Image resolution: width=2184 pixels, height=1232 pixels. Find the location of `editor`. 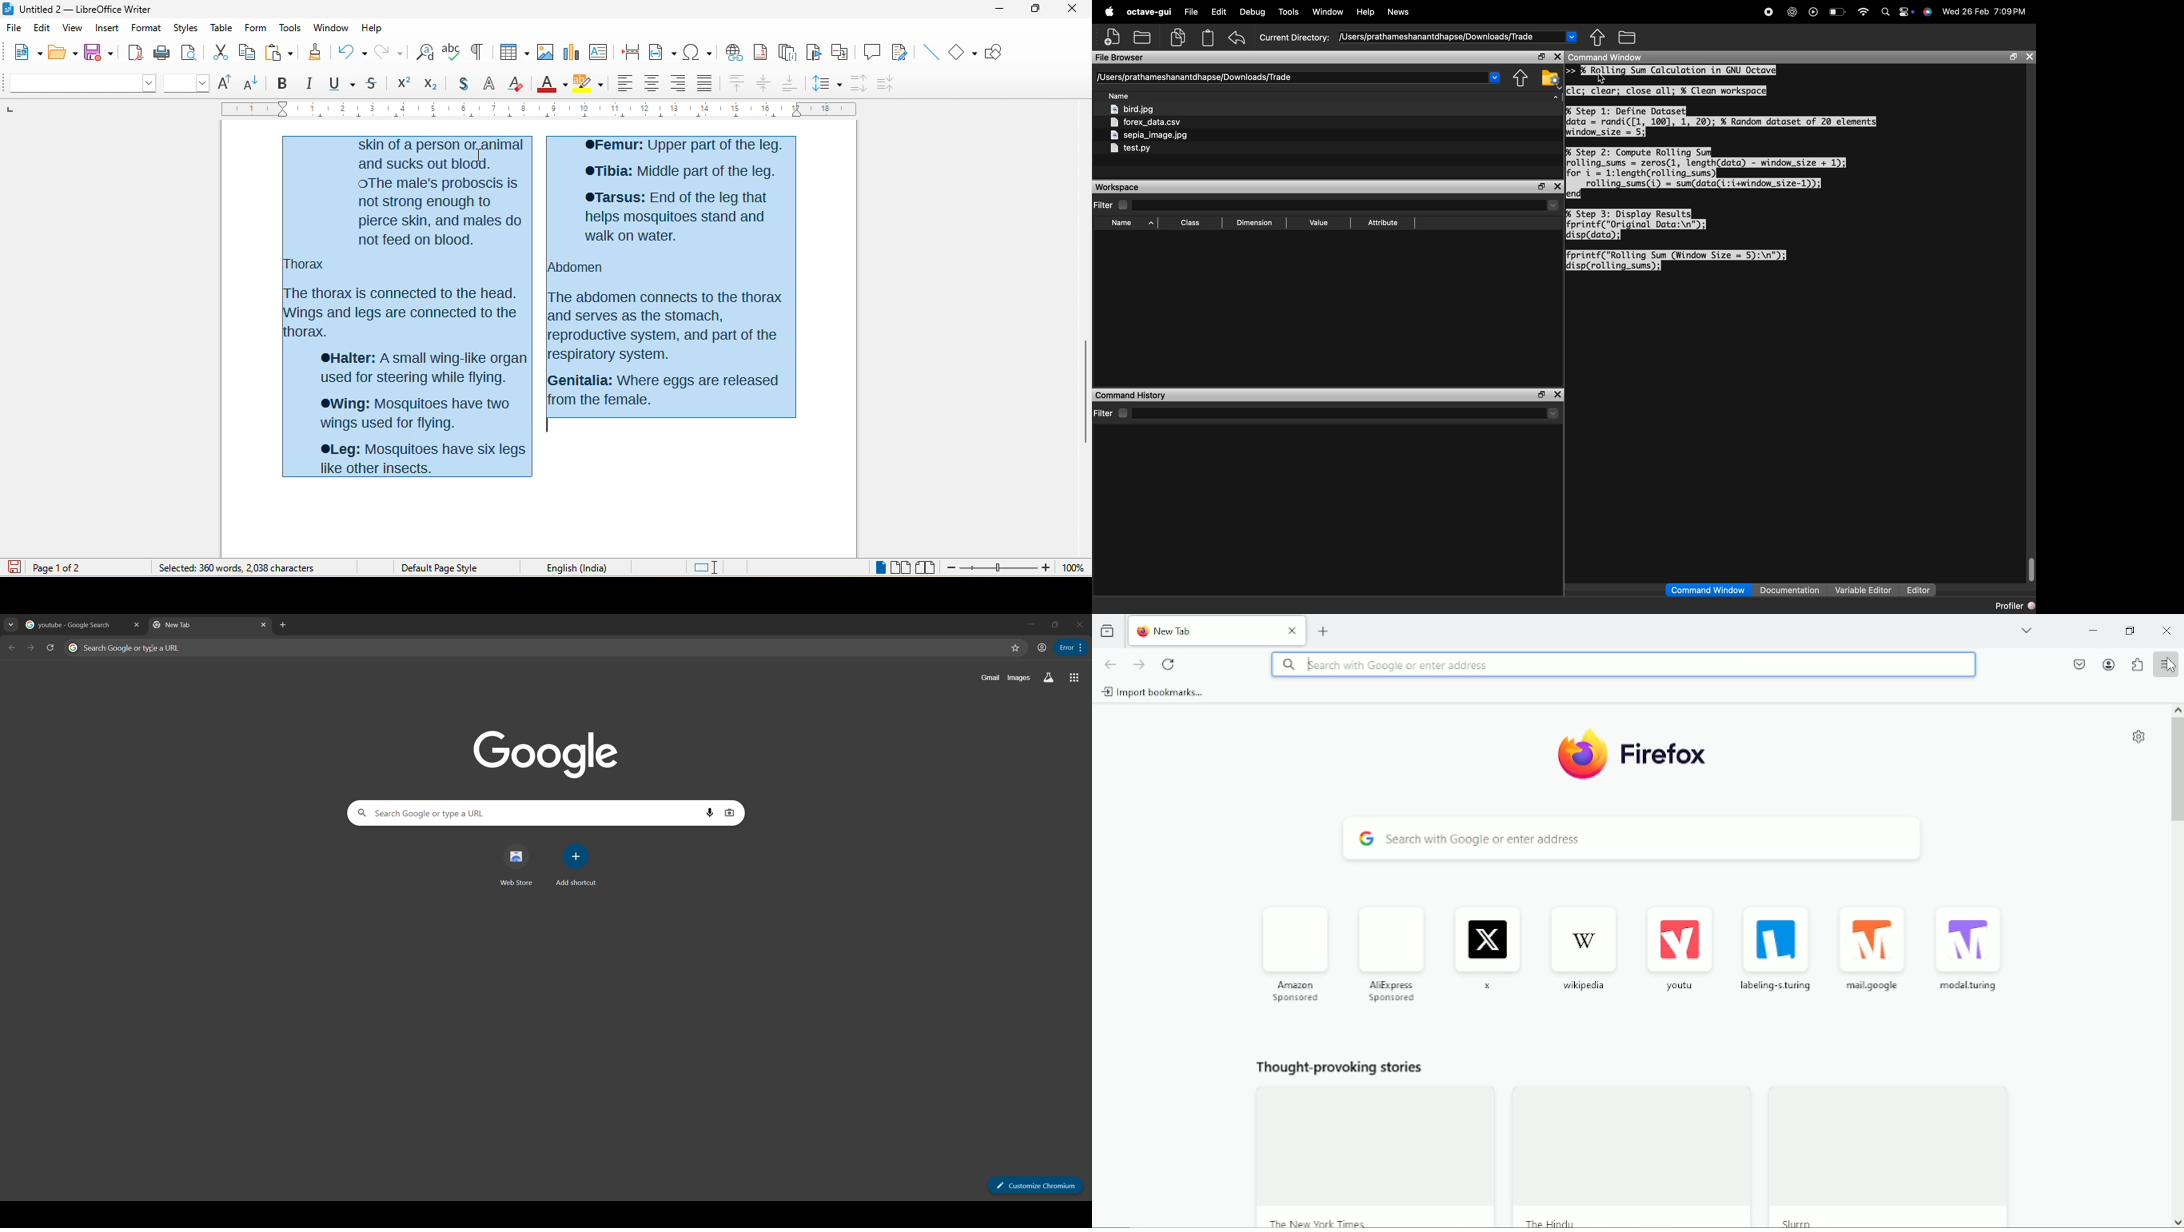

editor is located at coordinates (1919, 591).